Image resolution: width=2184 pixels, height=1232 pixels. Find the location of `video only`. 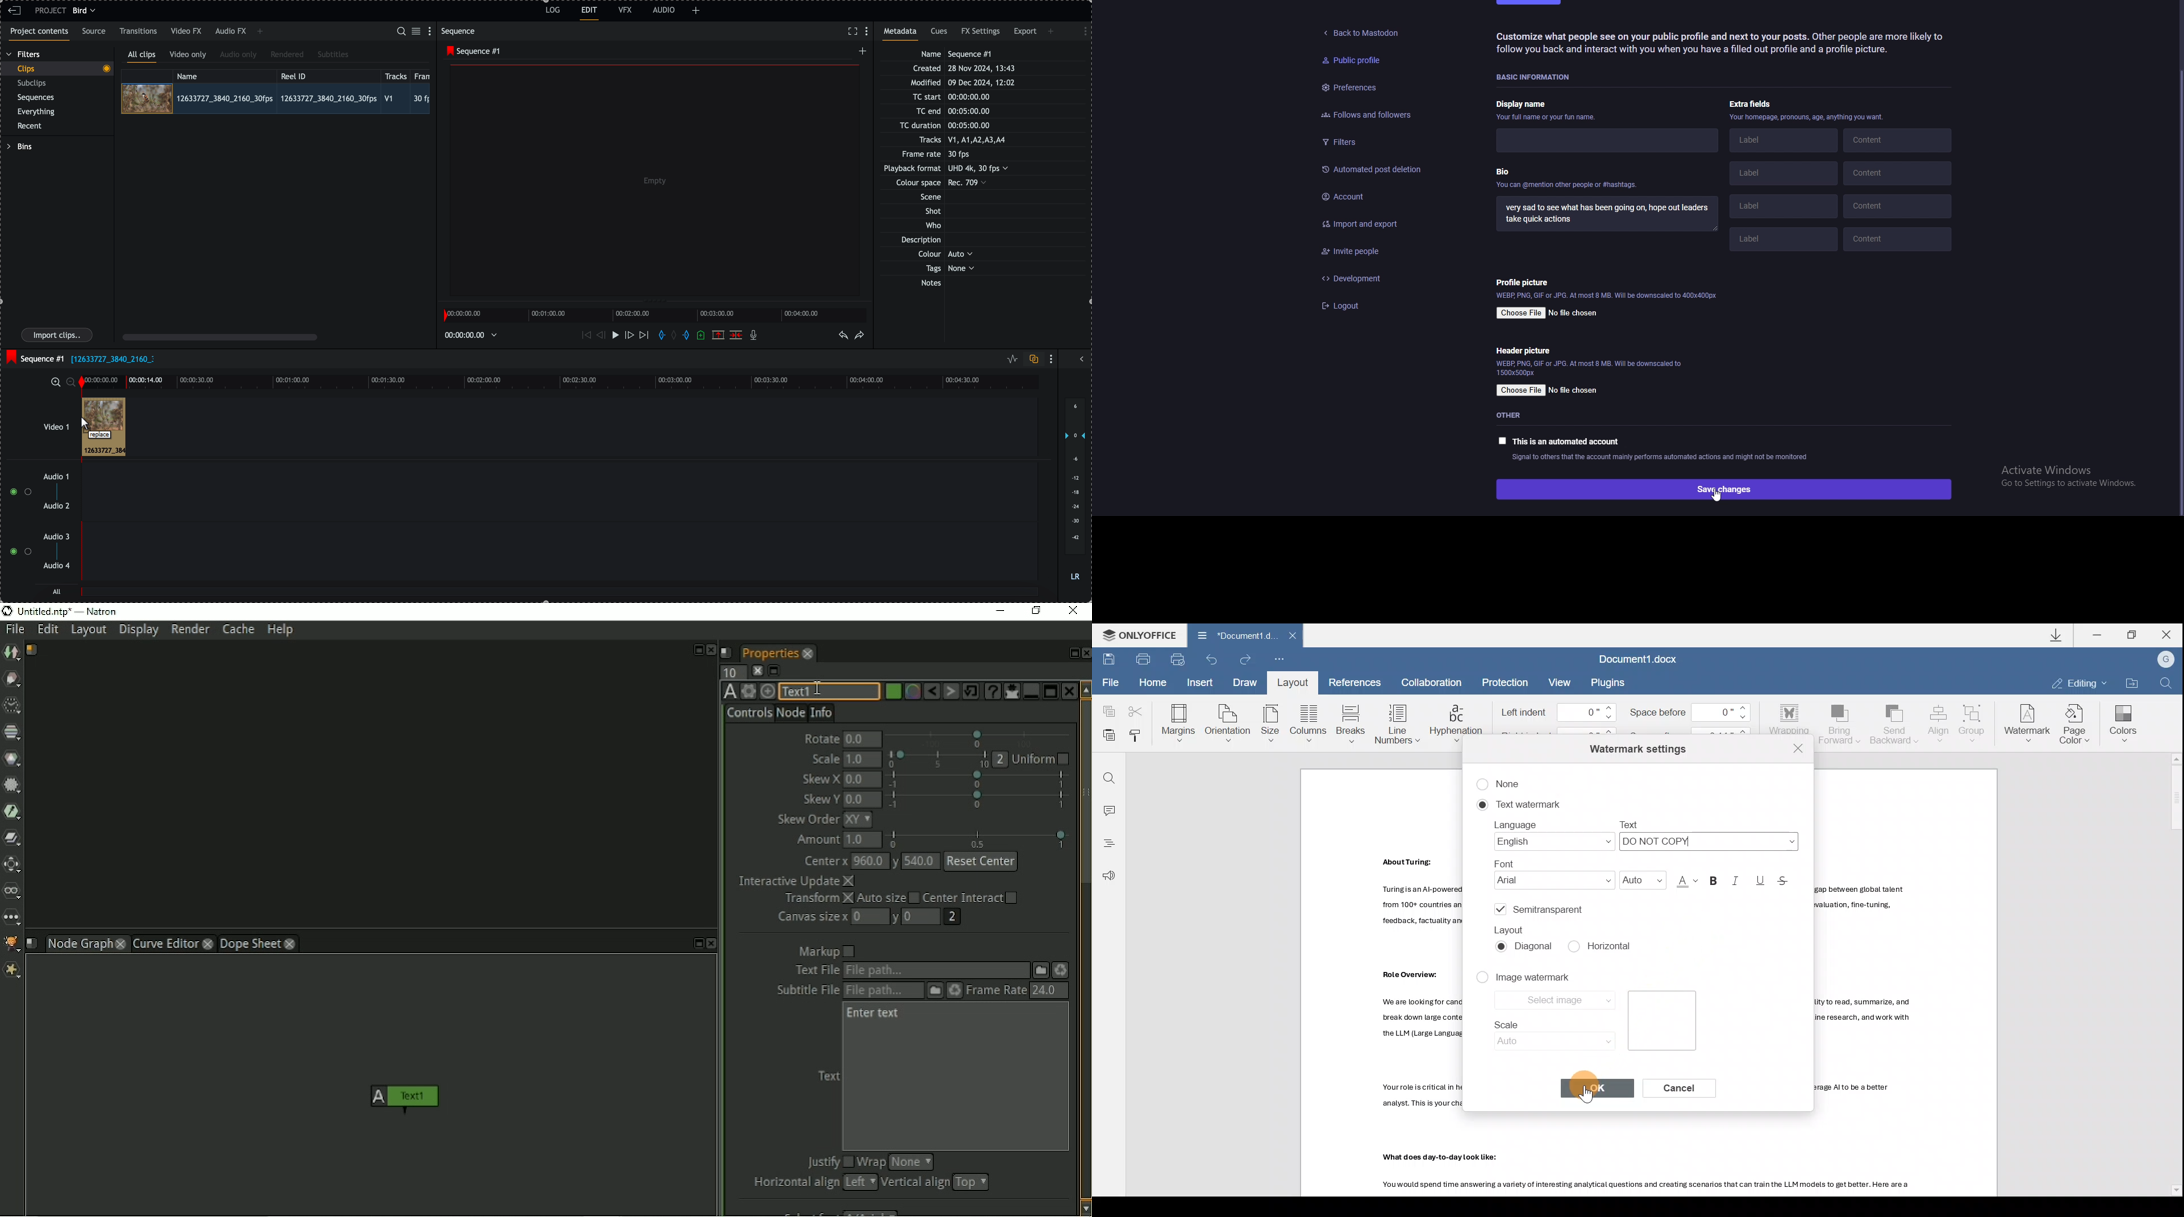

video only is located at coordinates (190, 56).